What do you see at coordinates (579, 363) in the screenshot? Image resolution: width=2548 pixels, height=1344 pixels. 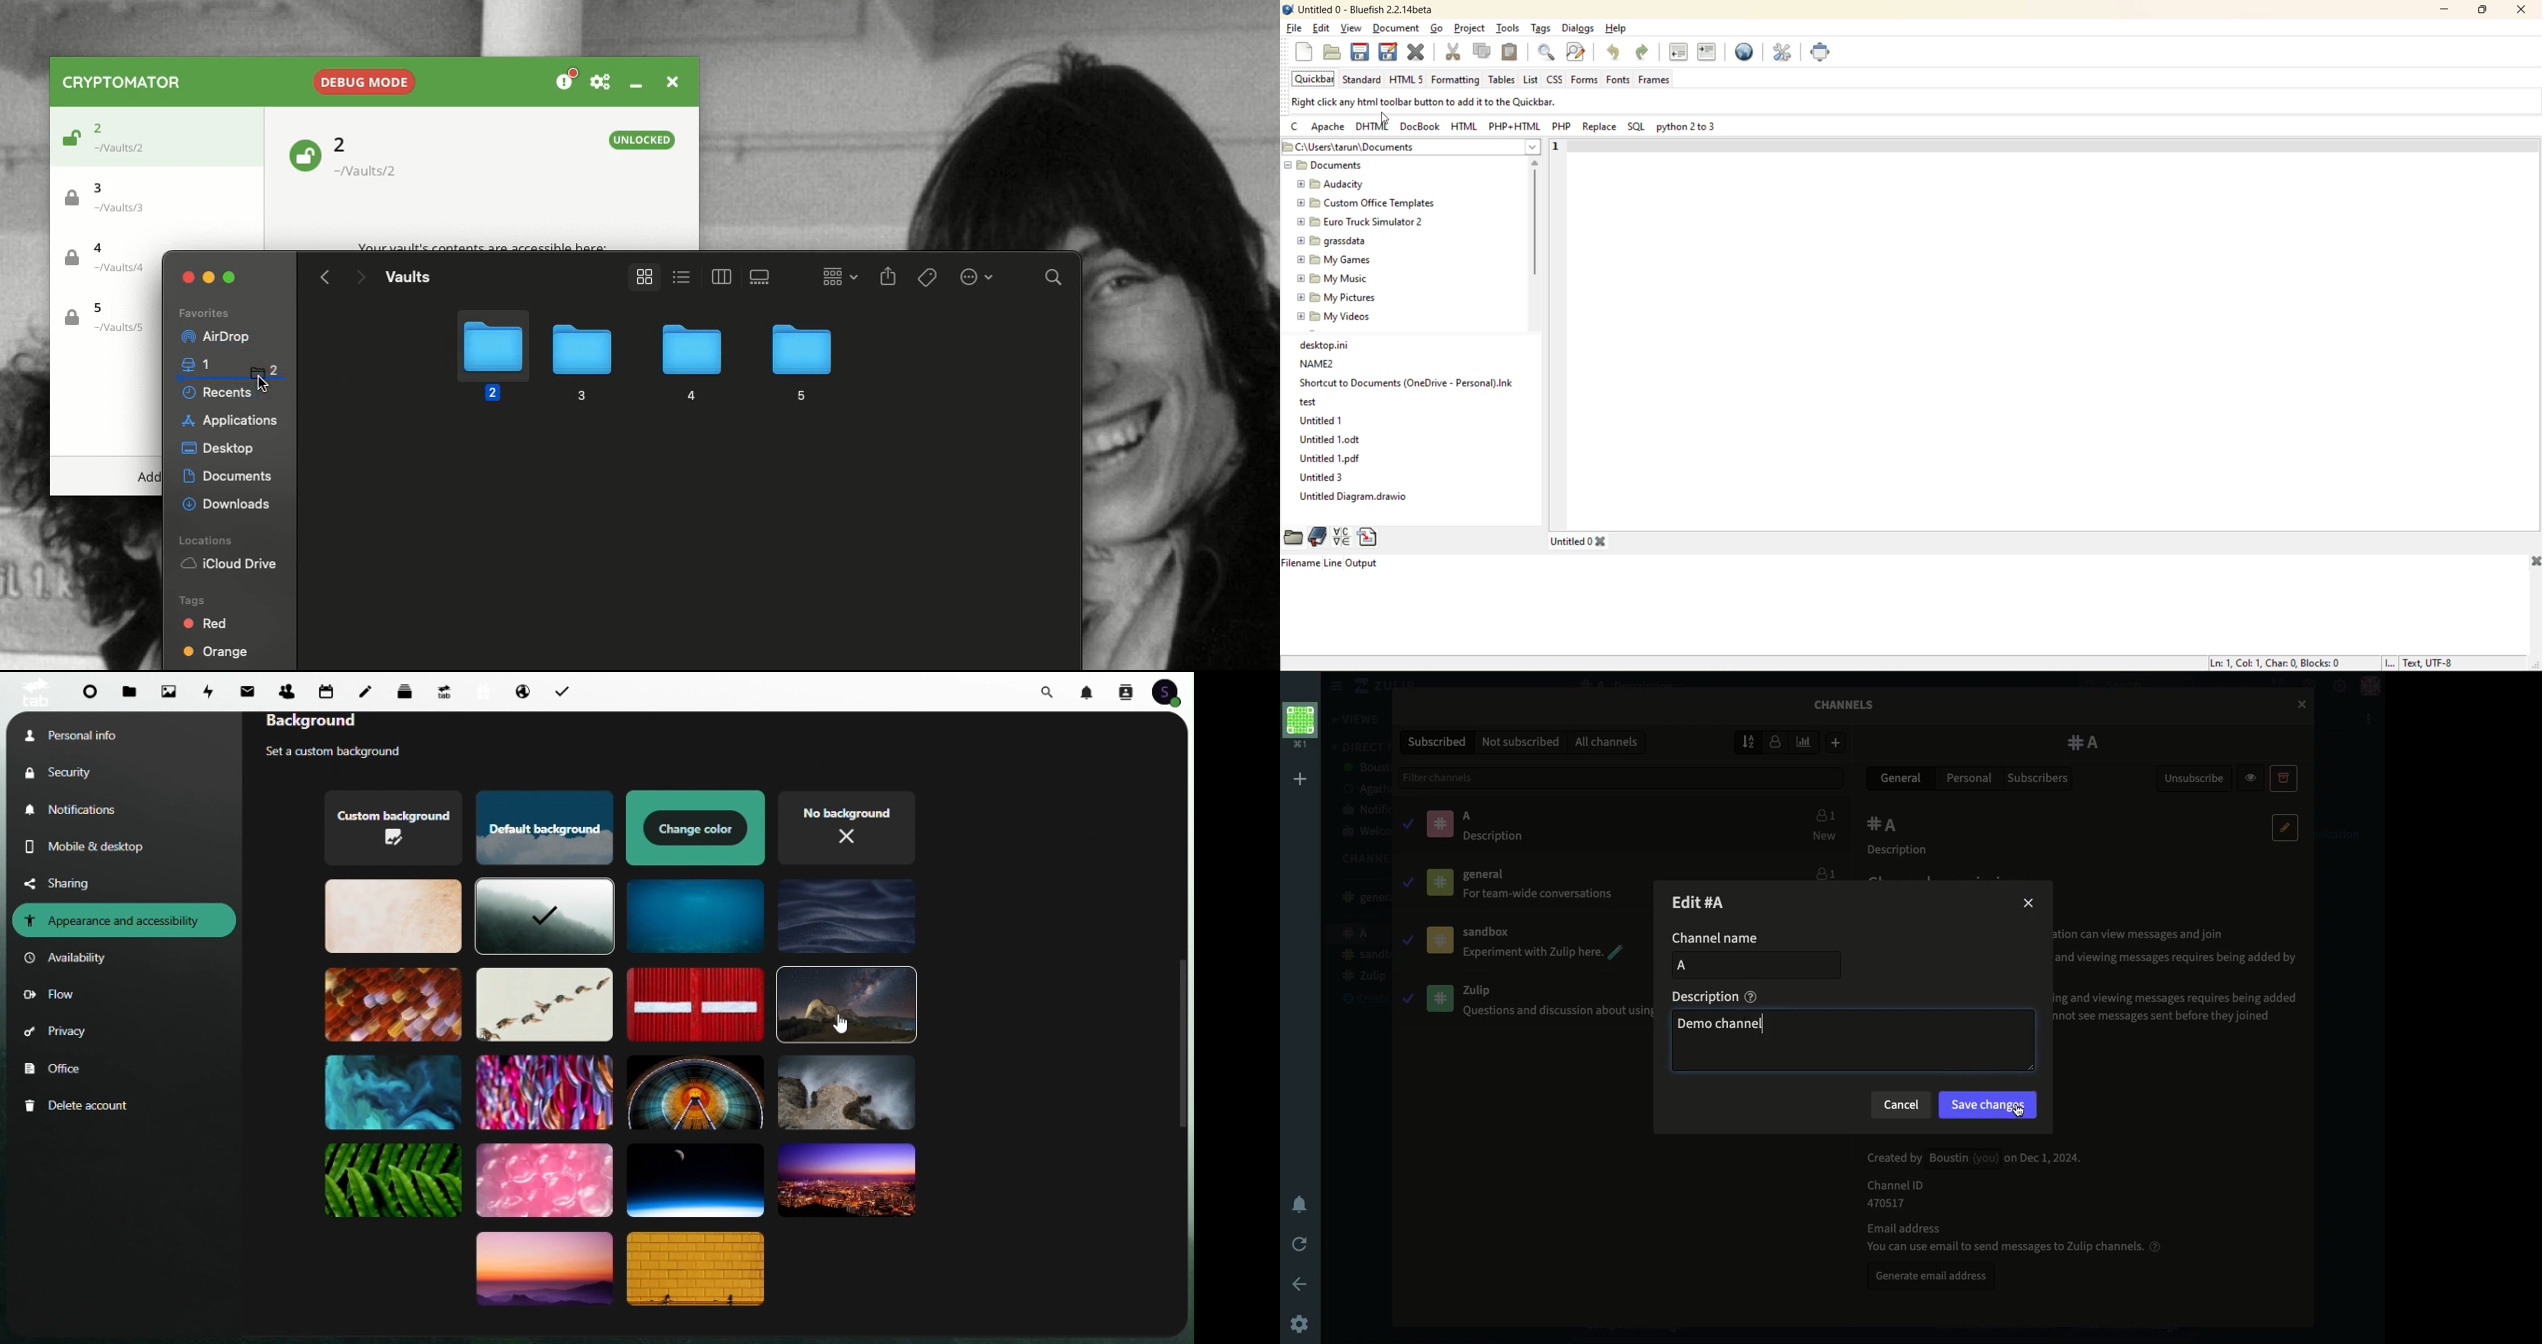 I see `3` at bounding box center [579, 363].